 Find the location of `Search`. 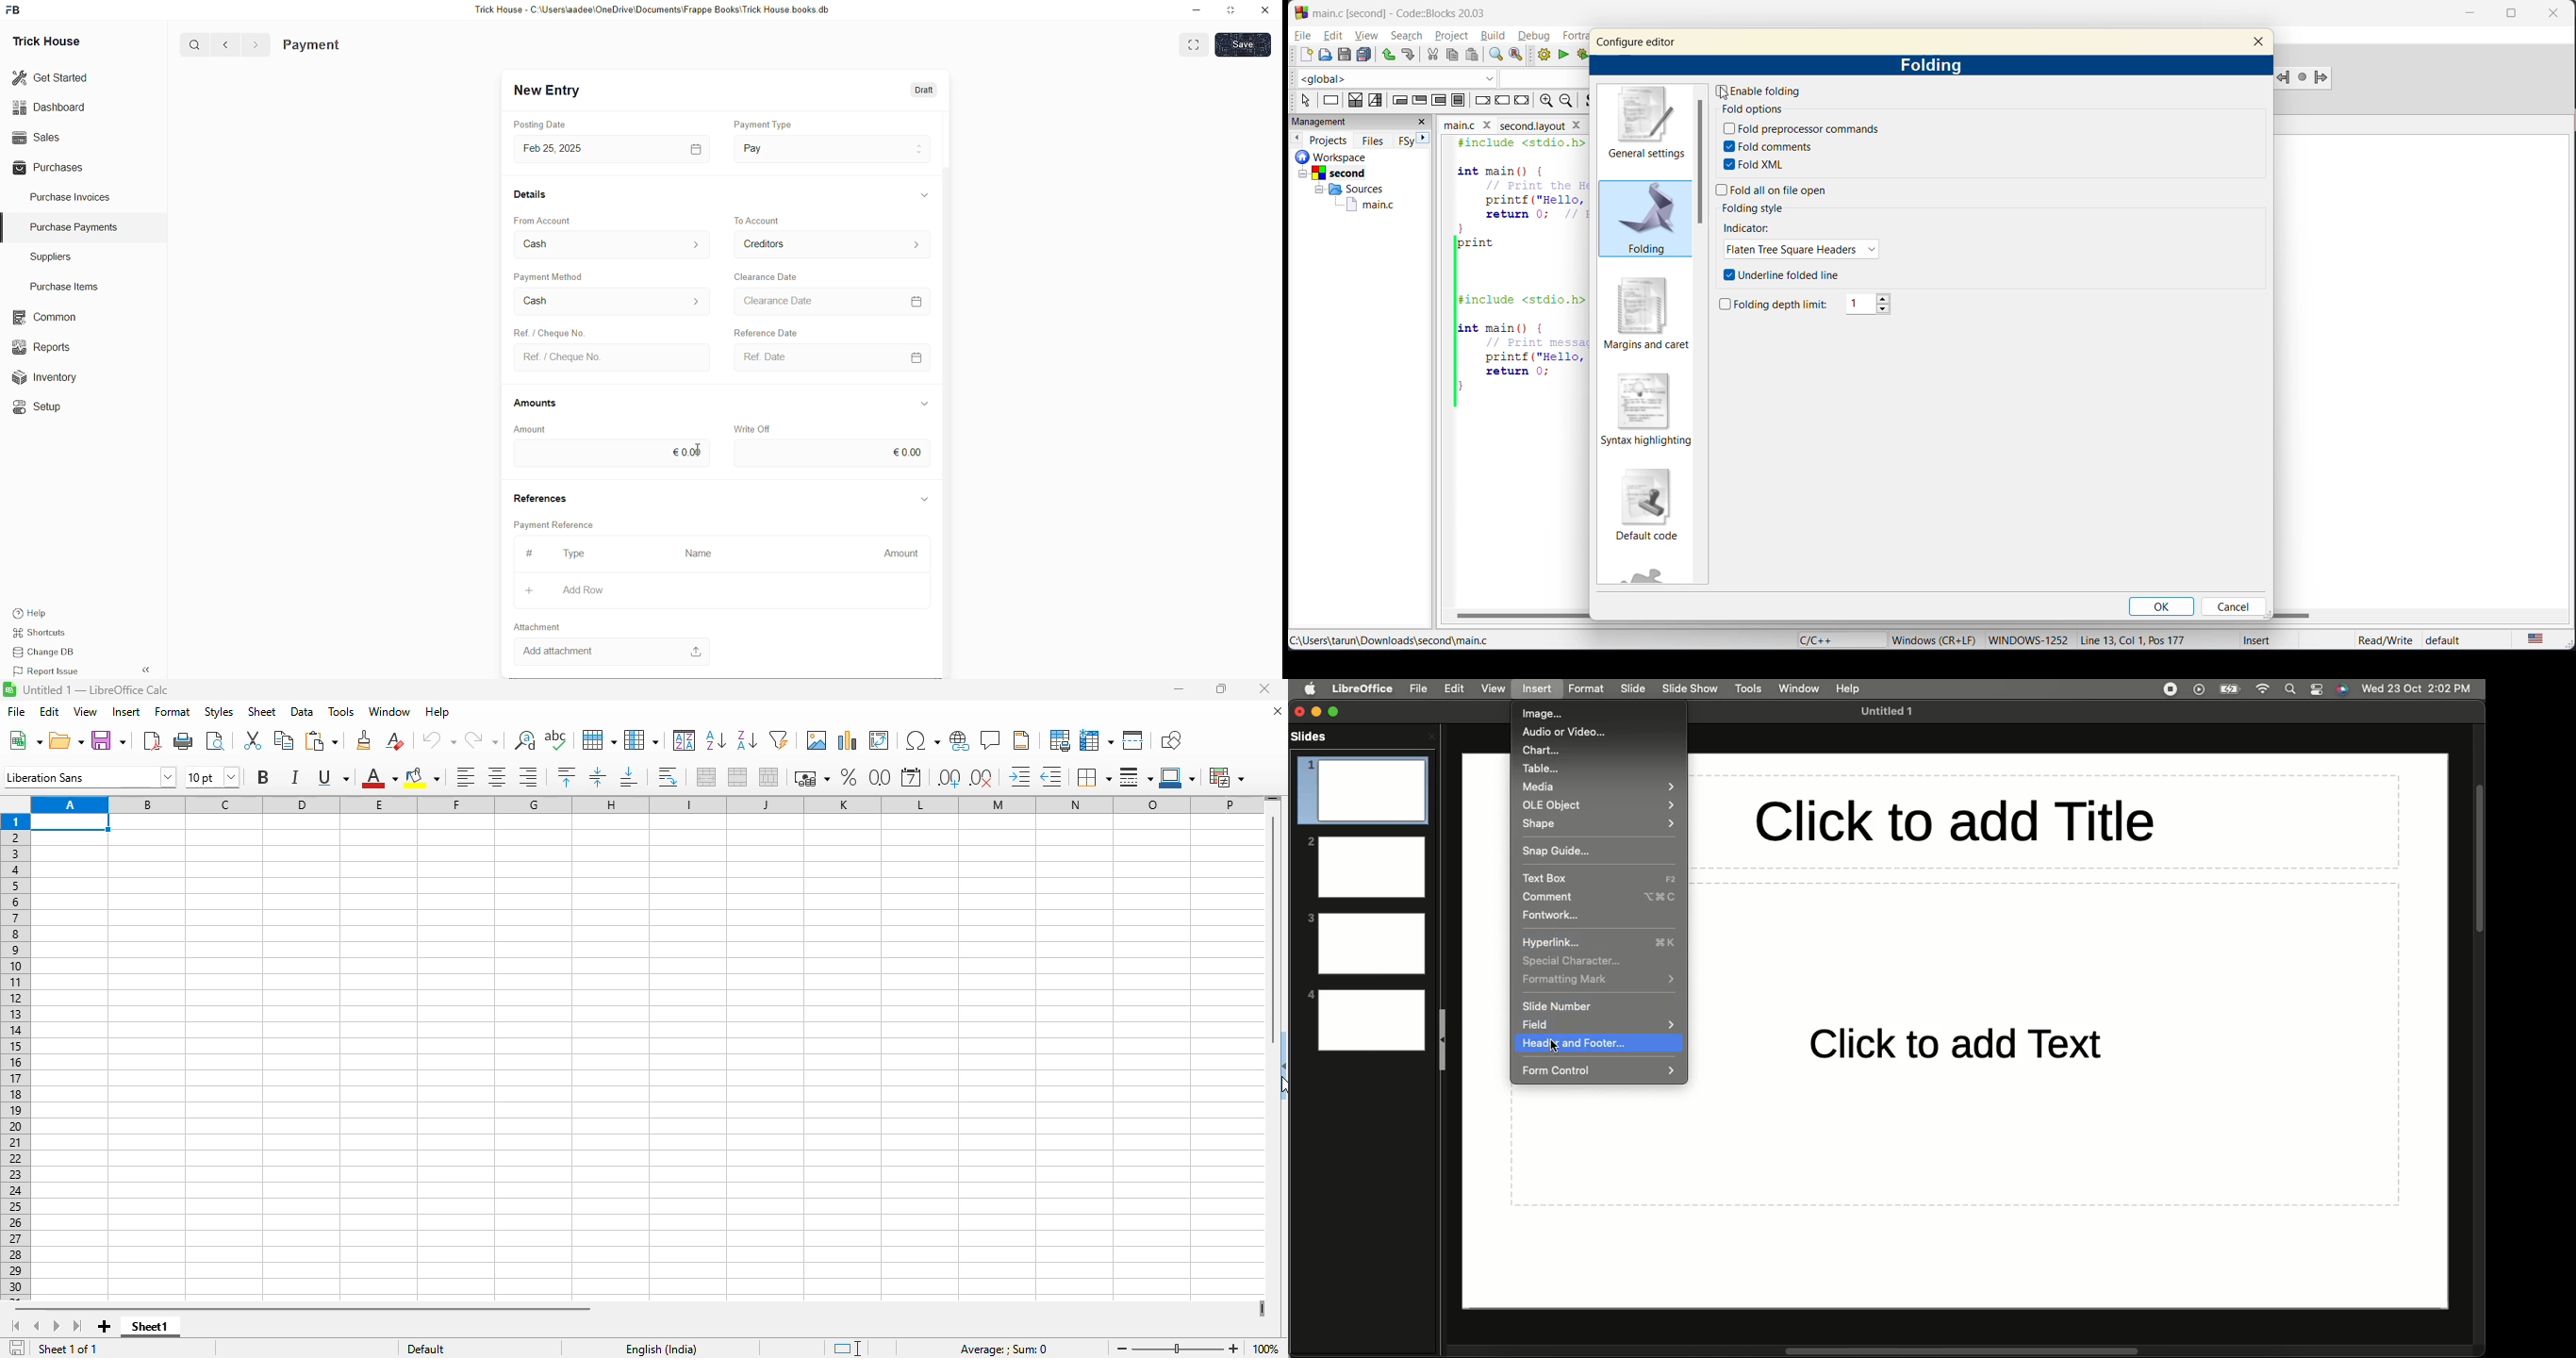

Search is located at coordinates (2291, 689).